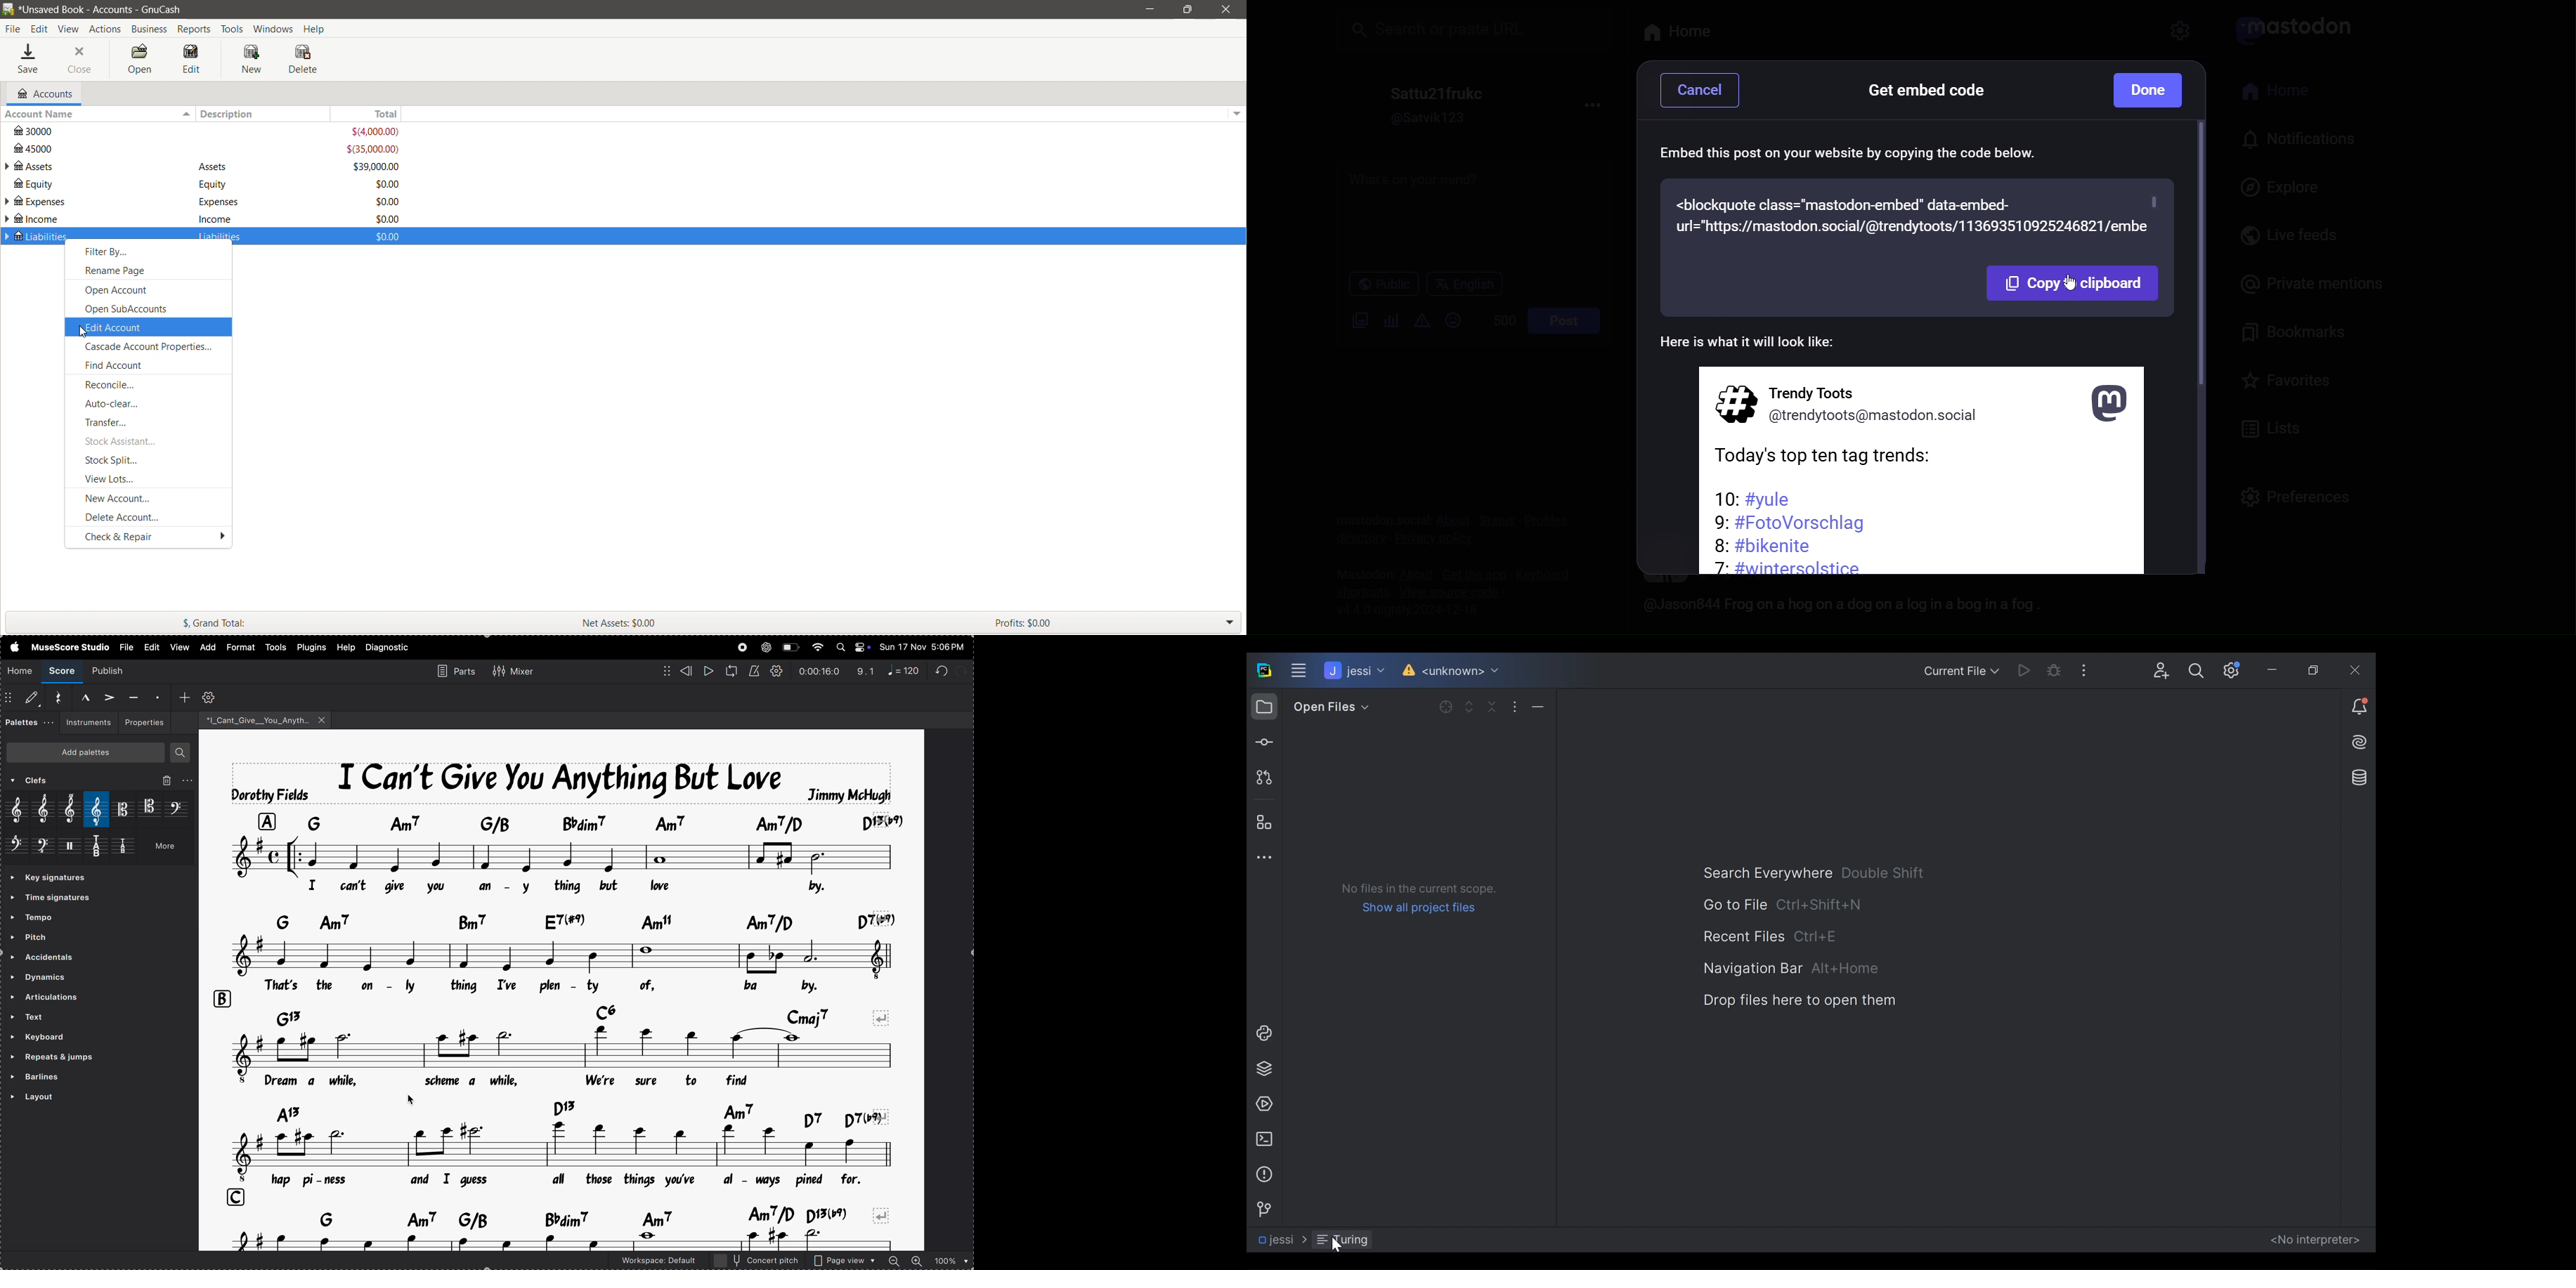  Describe the element at coordinates (121, 366) in the screenshot. I see `Find Account` at that location.